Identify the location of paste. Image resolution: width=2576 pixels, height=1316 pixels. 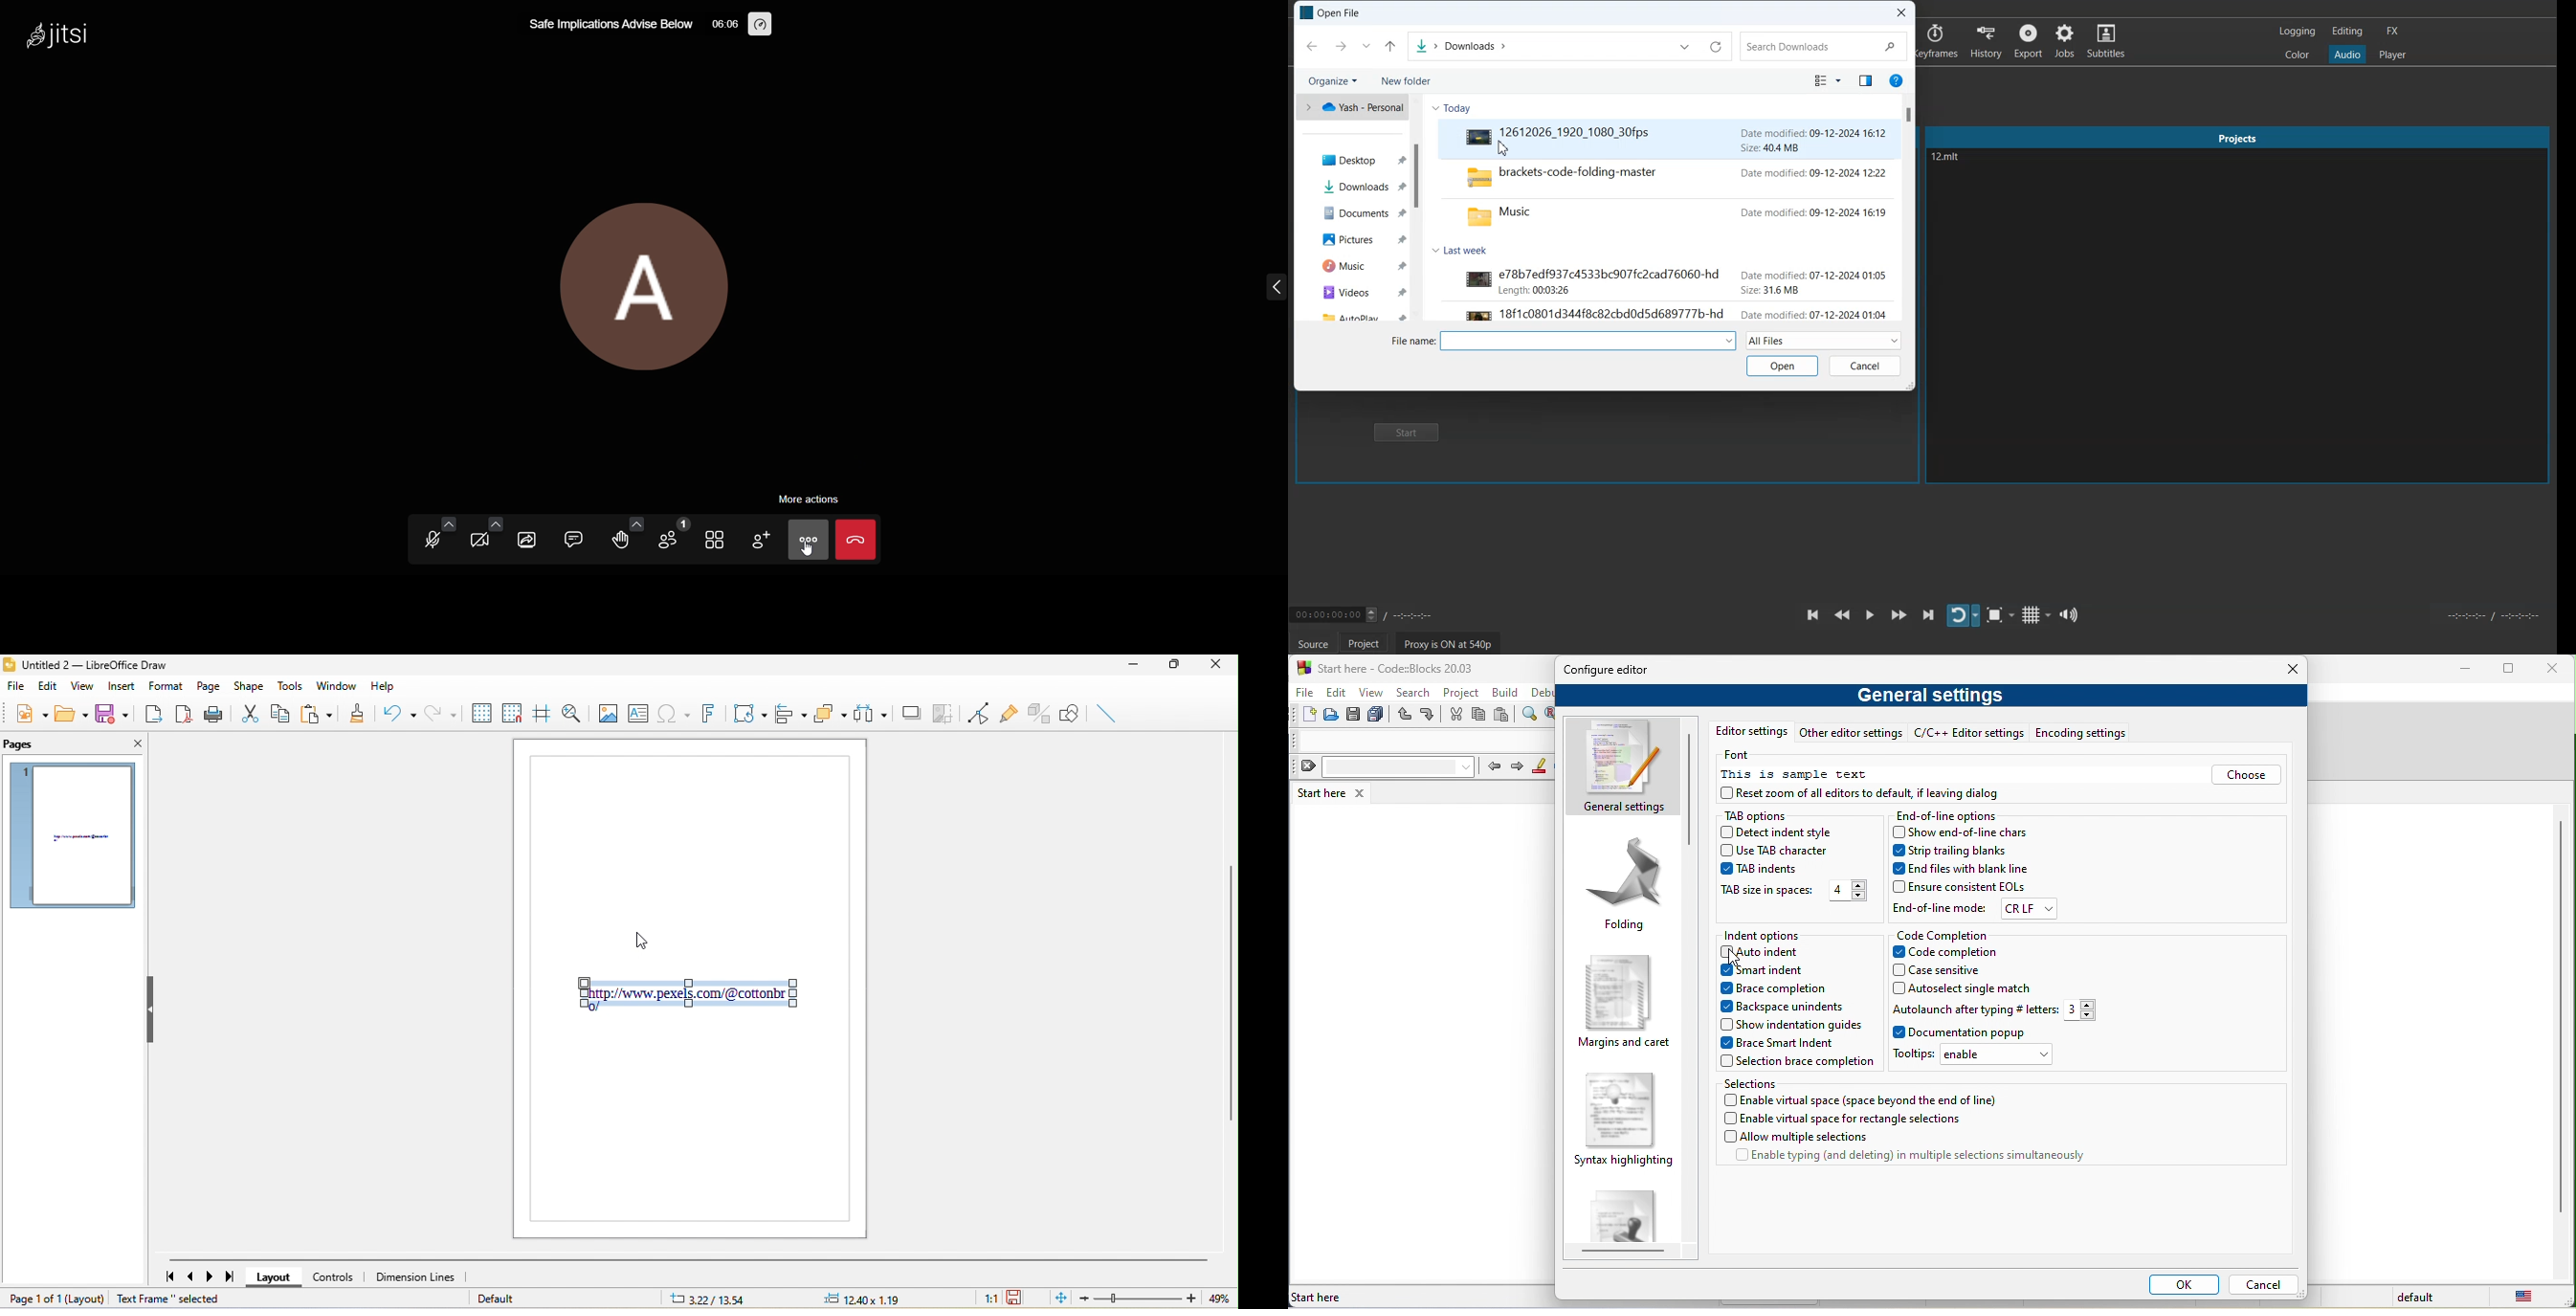
(322, 713).